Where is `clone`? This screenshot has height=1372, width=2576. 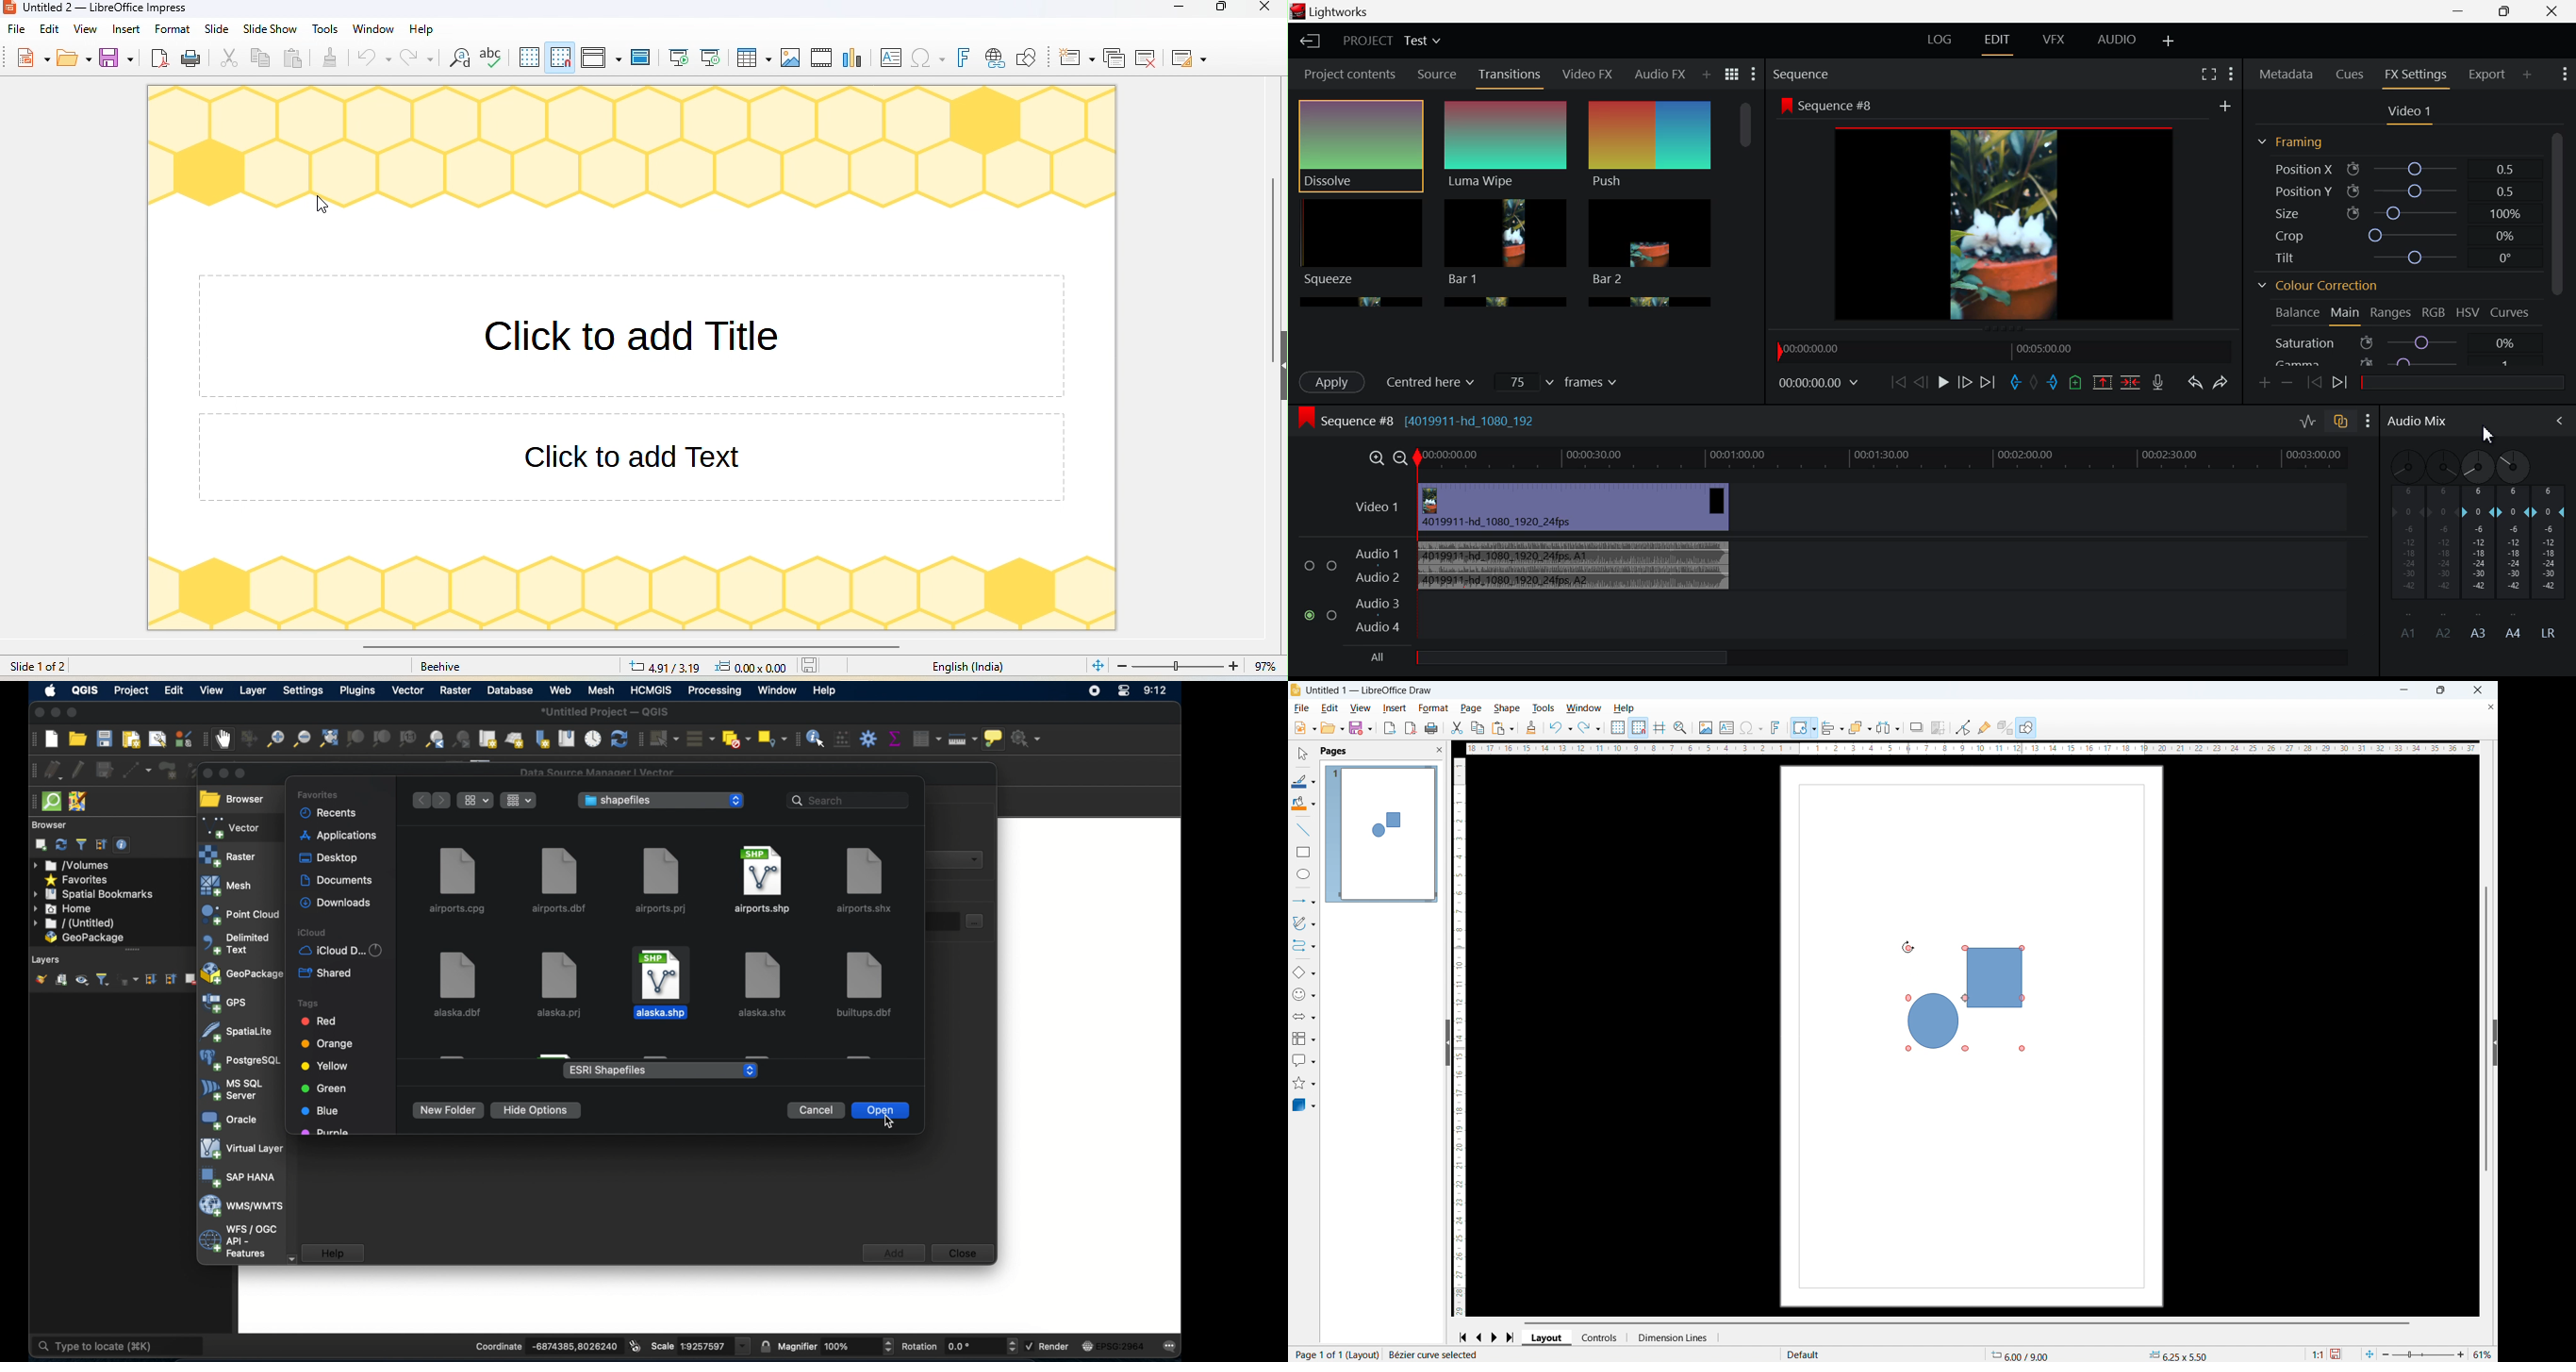 clone is located at coordinates (331, 56).